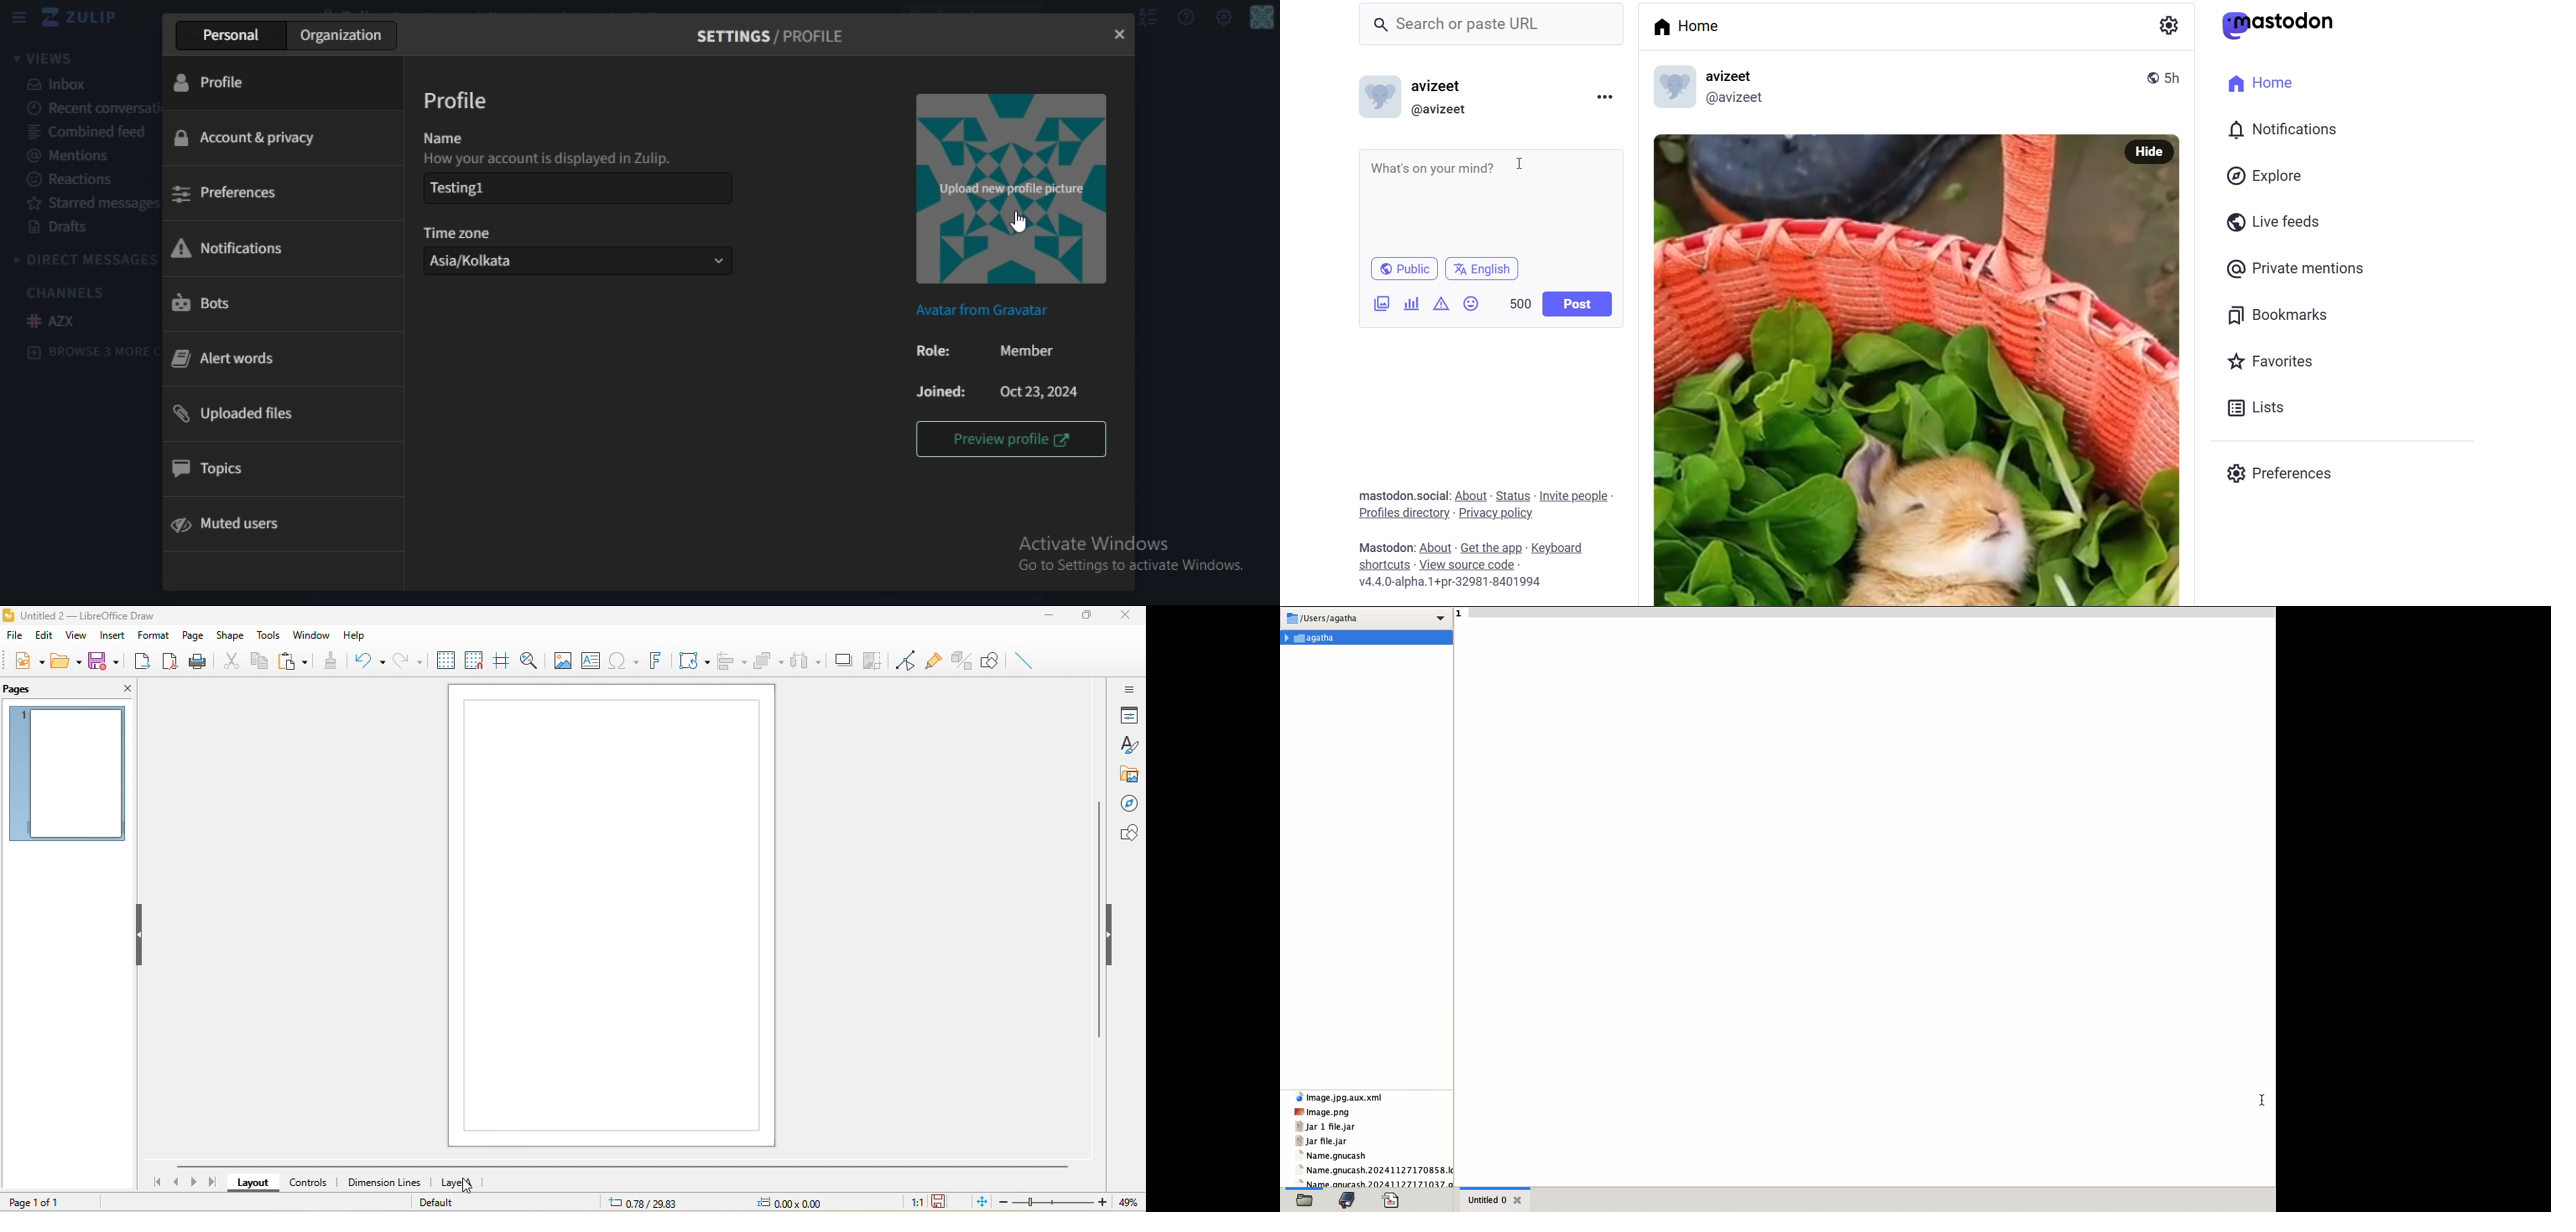  Describe the element at coordinates (1131, 1202) in the screenshot. I see `49%` at that location.